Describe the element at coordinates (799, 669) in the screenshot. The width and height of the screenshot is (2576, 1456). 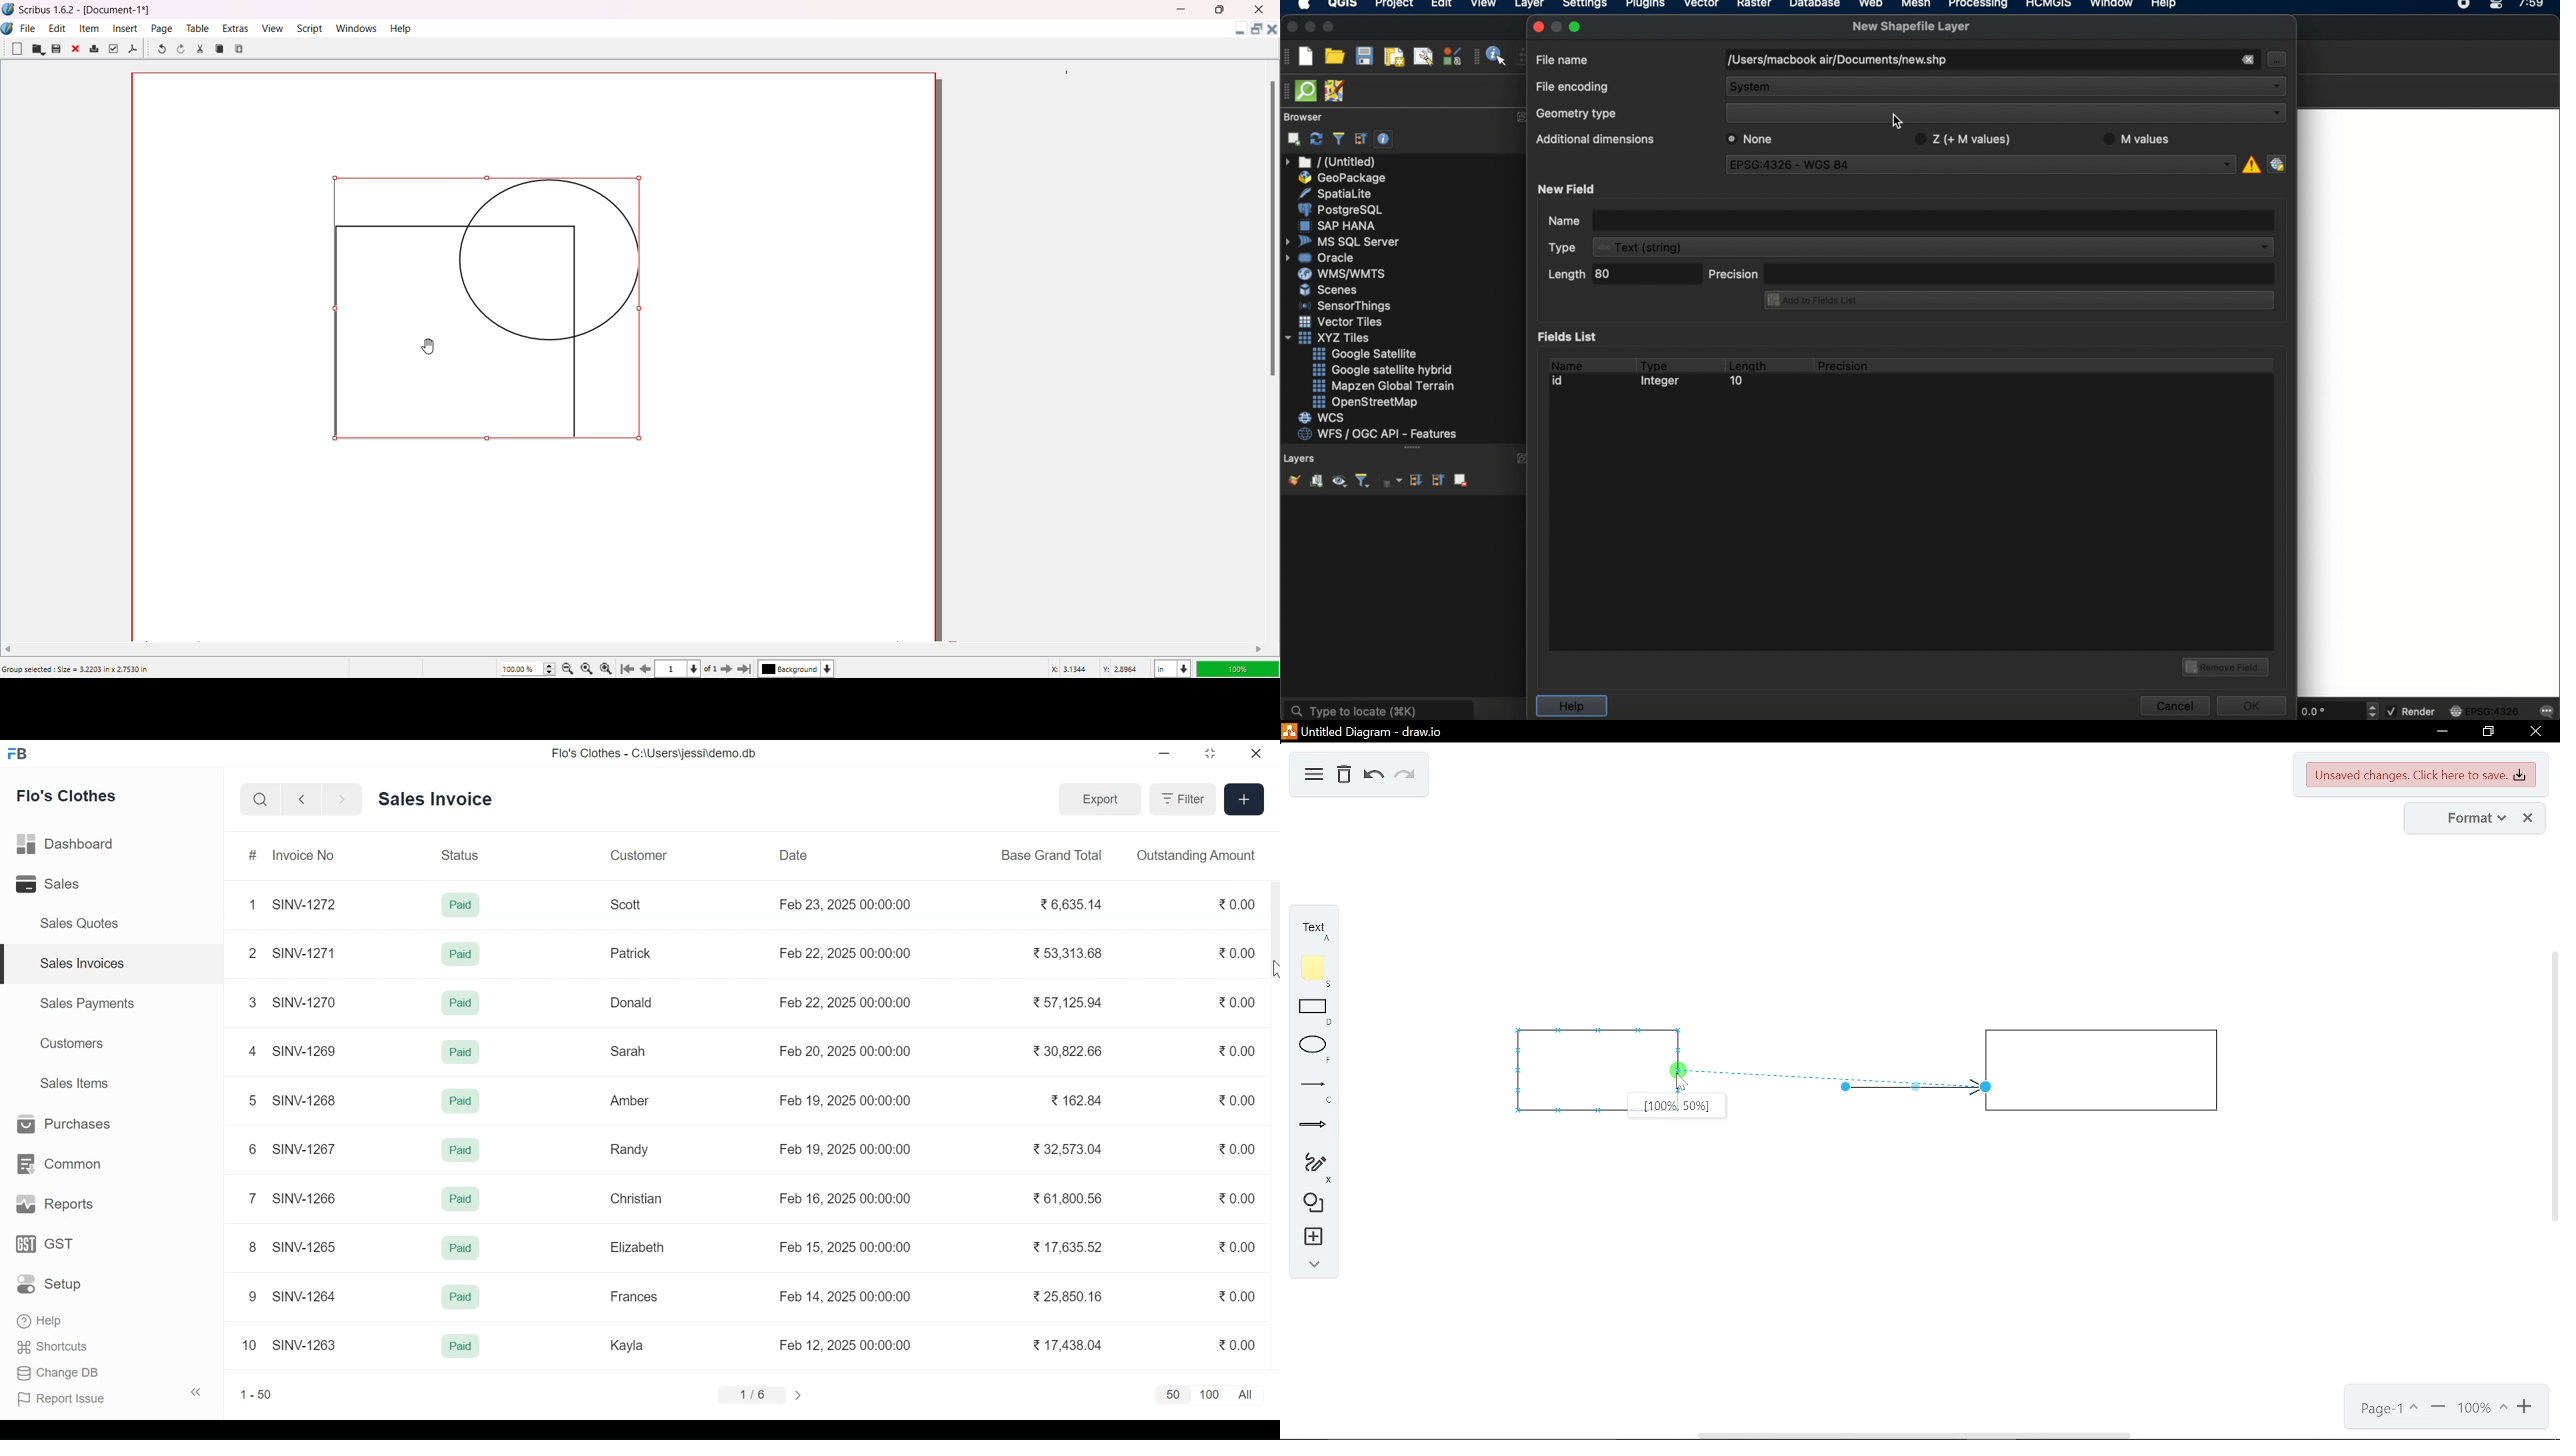
I see `Background color` at that location.